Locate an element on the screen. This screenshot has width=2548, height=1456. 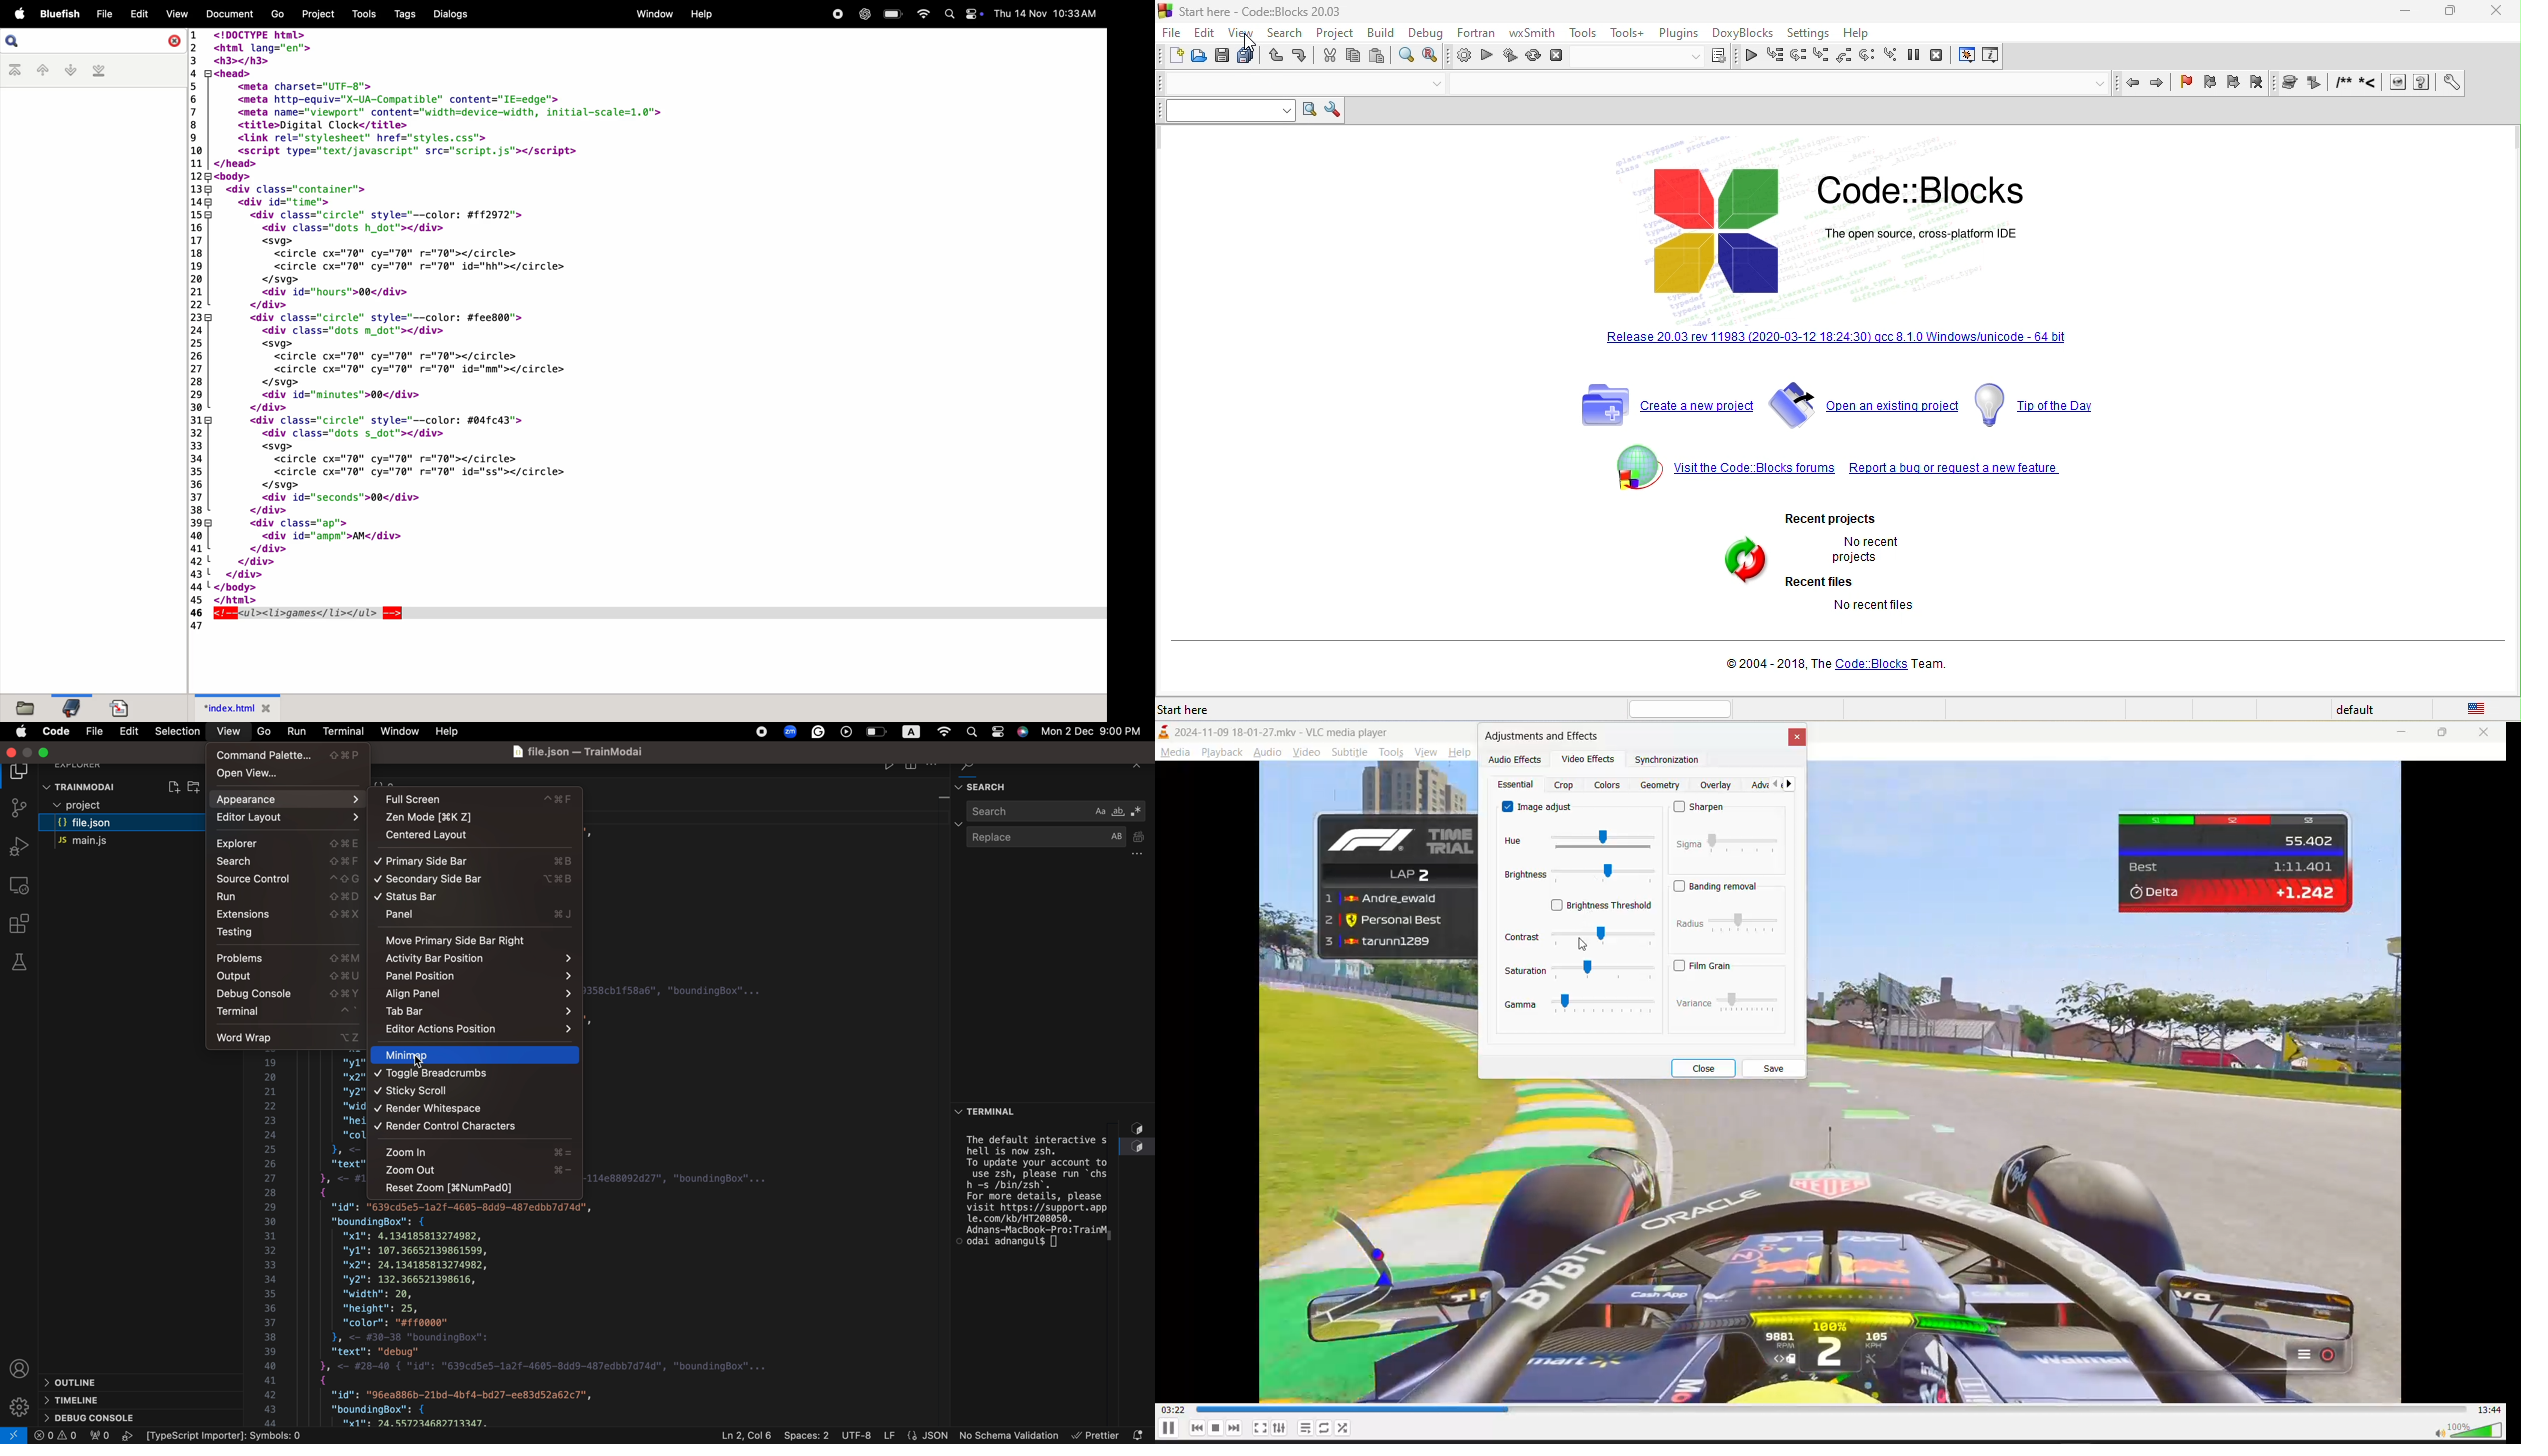
help is located at coordinates (1463, 750).